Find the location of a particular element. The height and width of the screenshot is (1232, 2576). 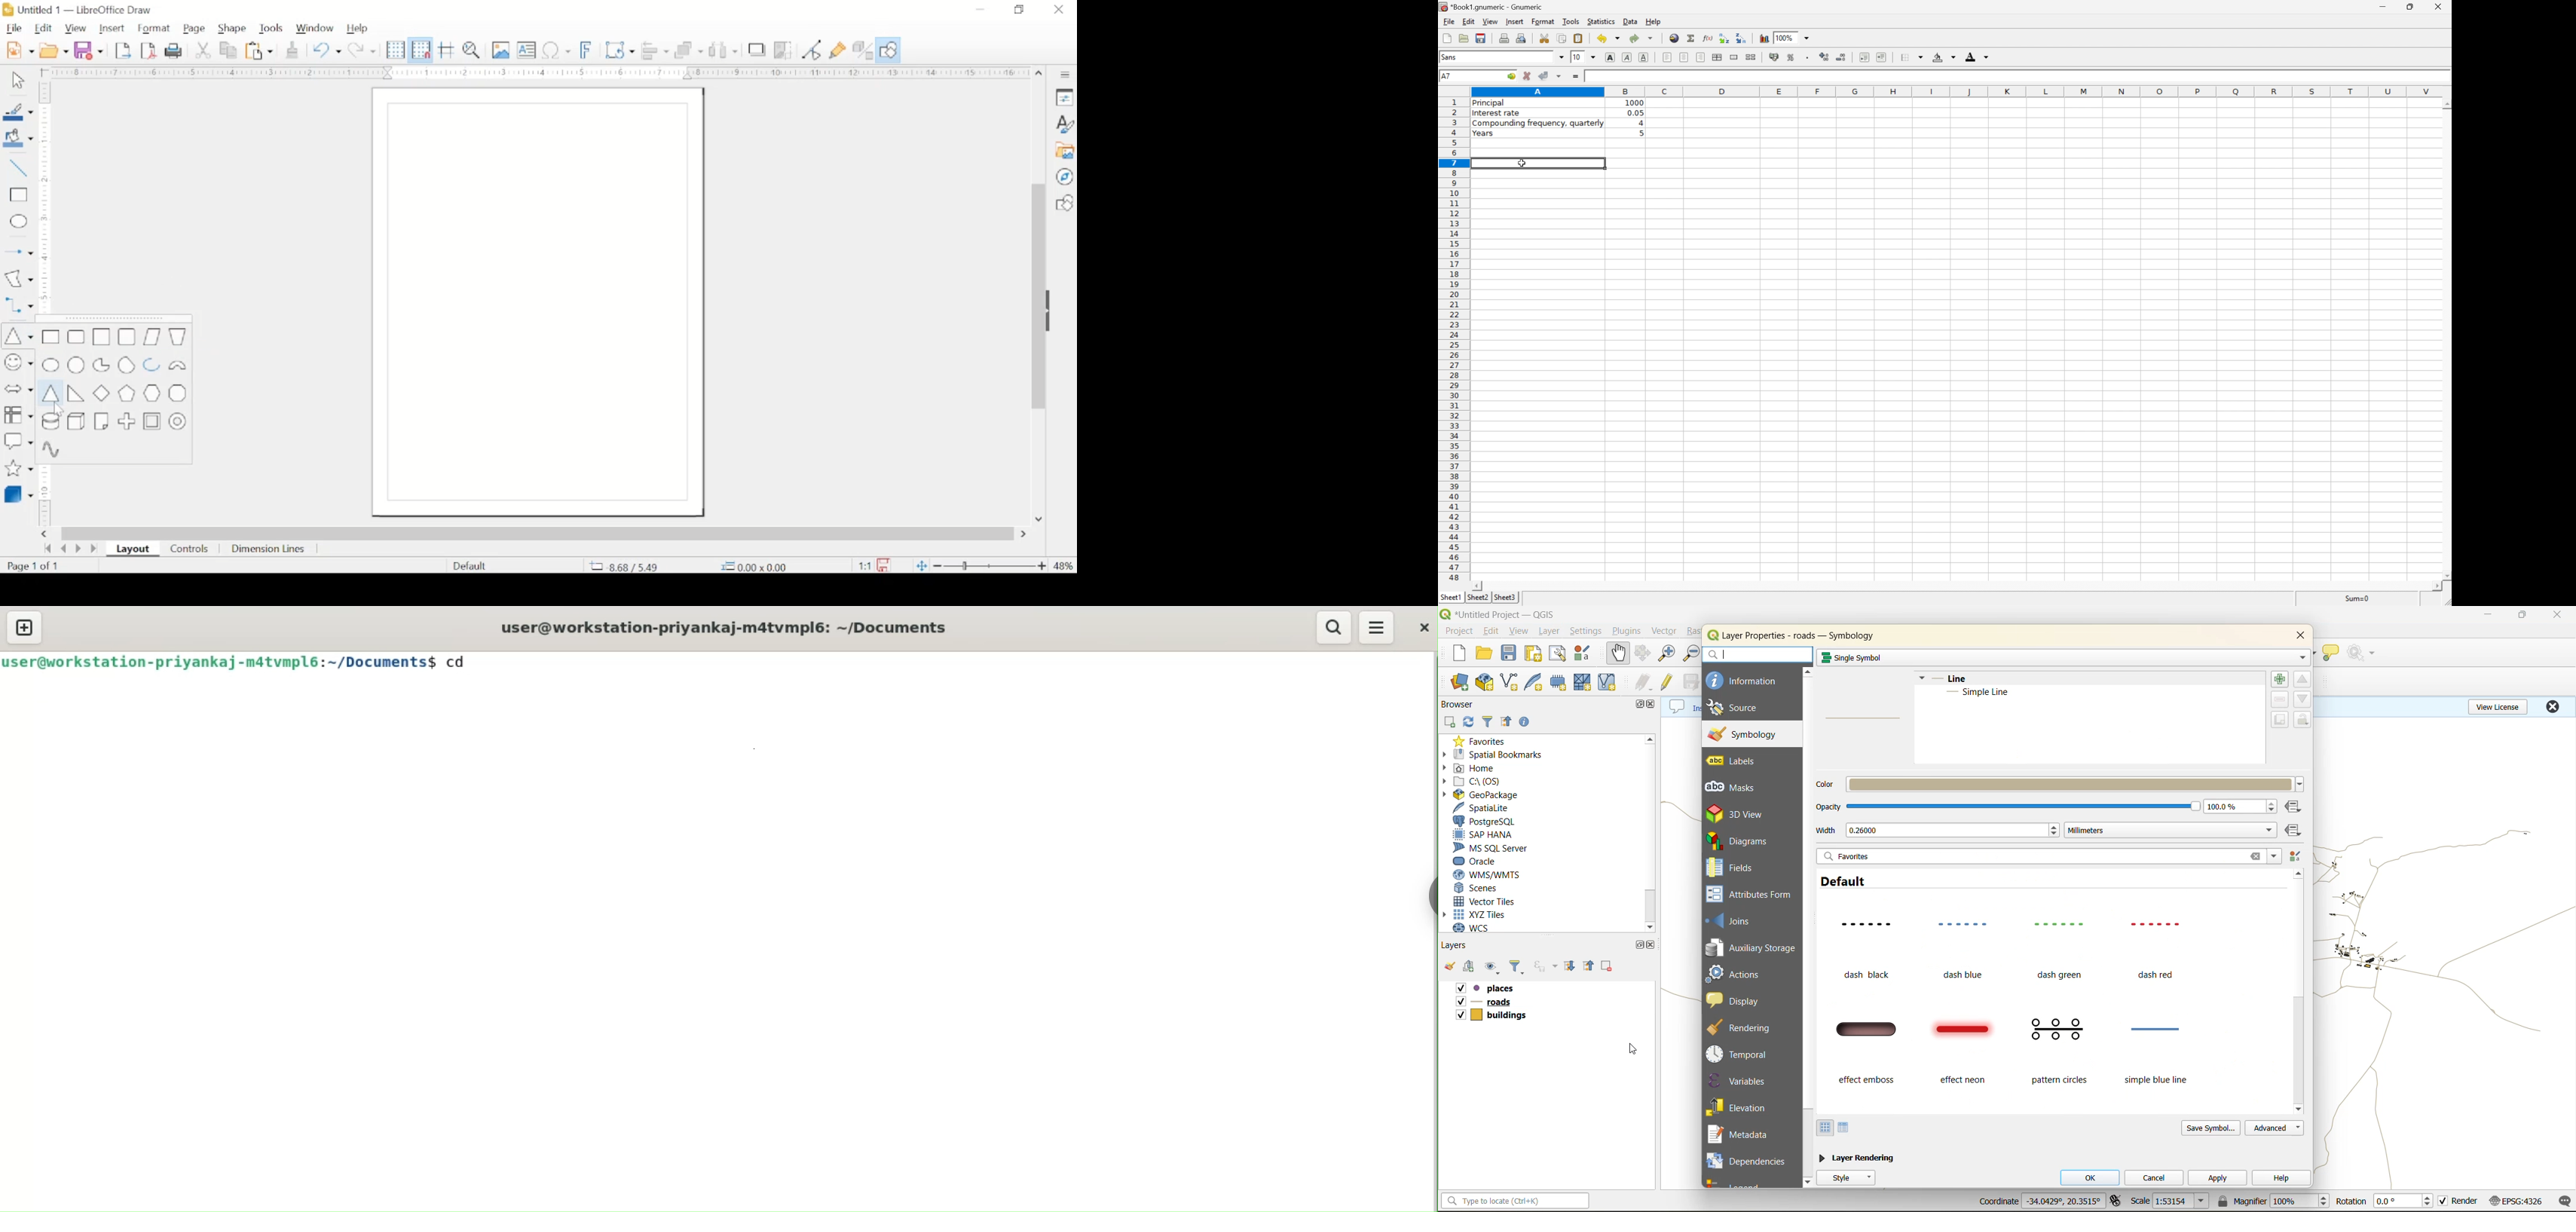

redo is located at coordinates (363, 50).